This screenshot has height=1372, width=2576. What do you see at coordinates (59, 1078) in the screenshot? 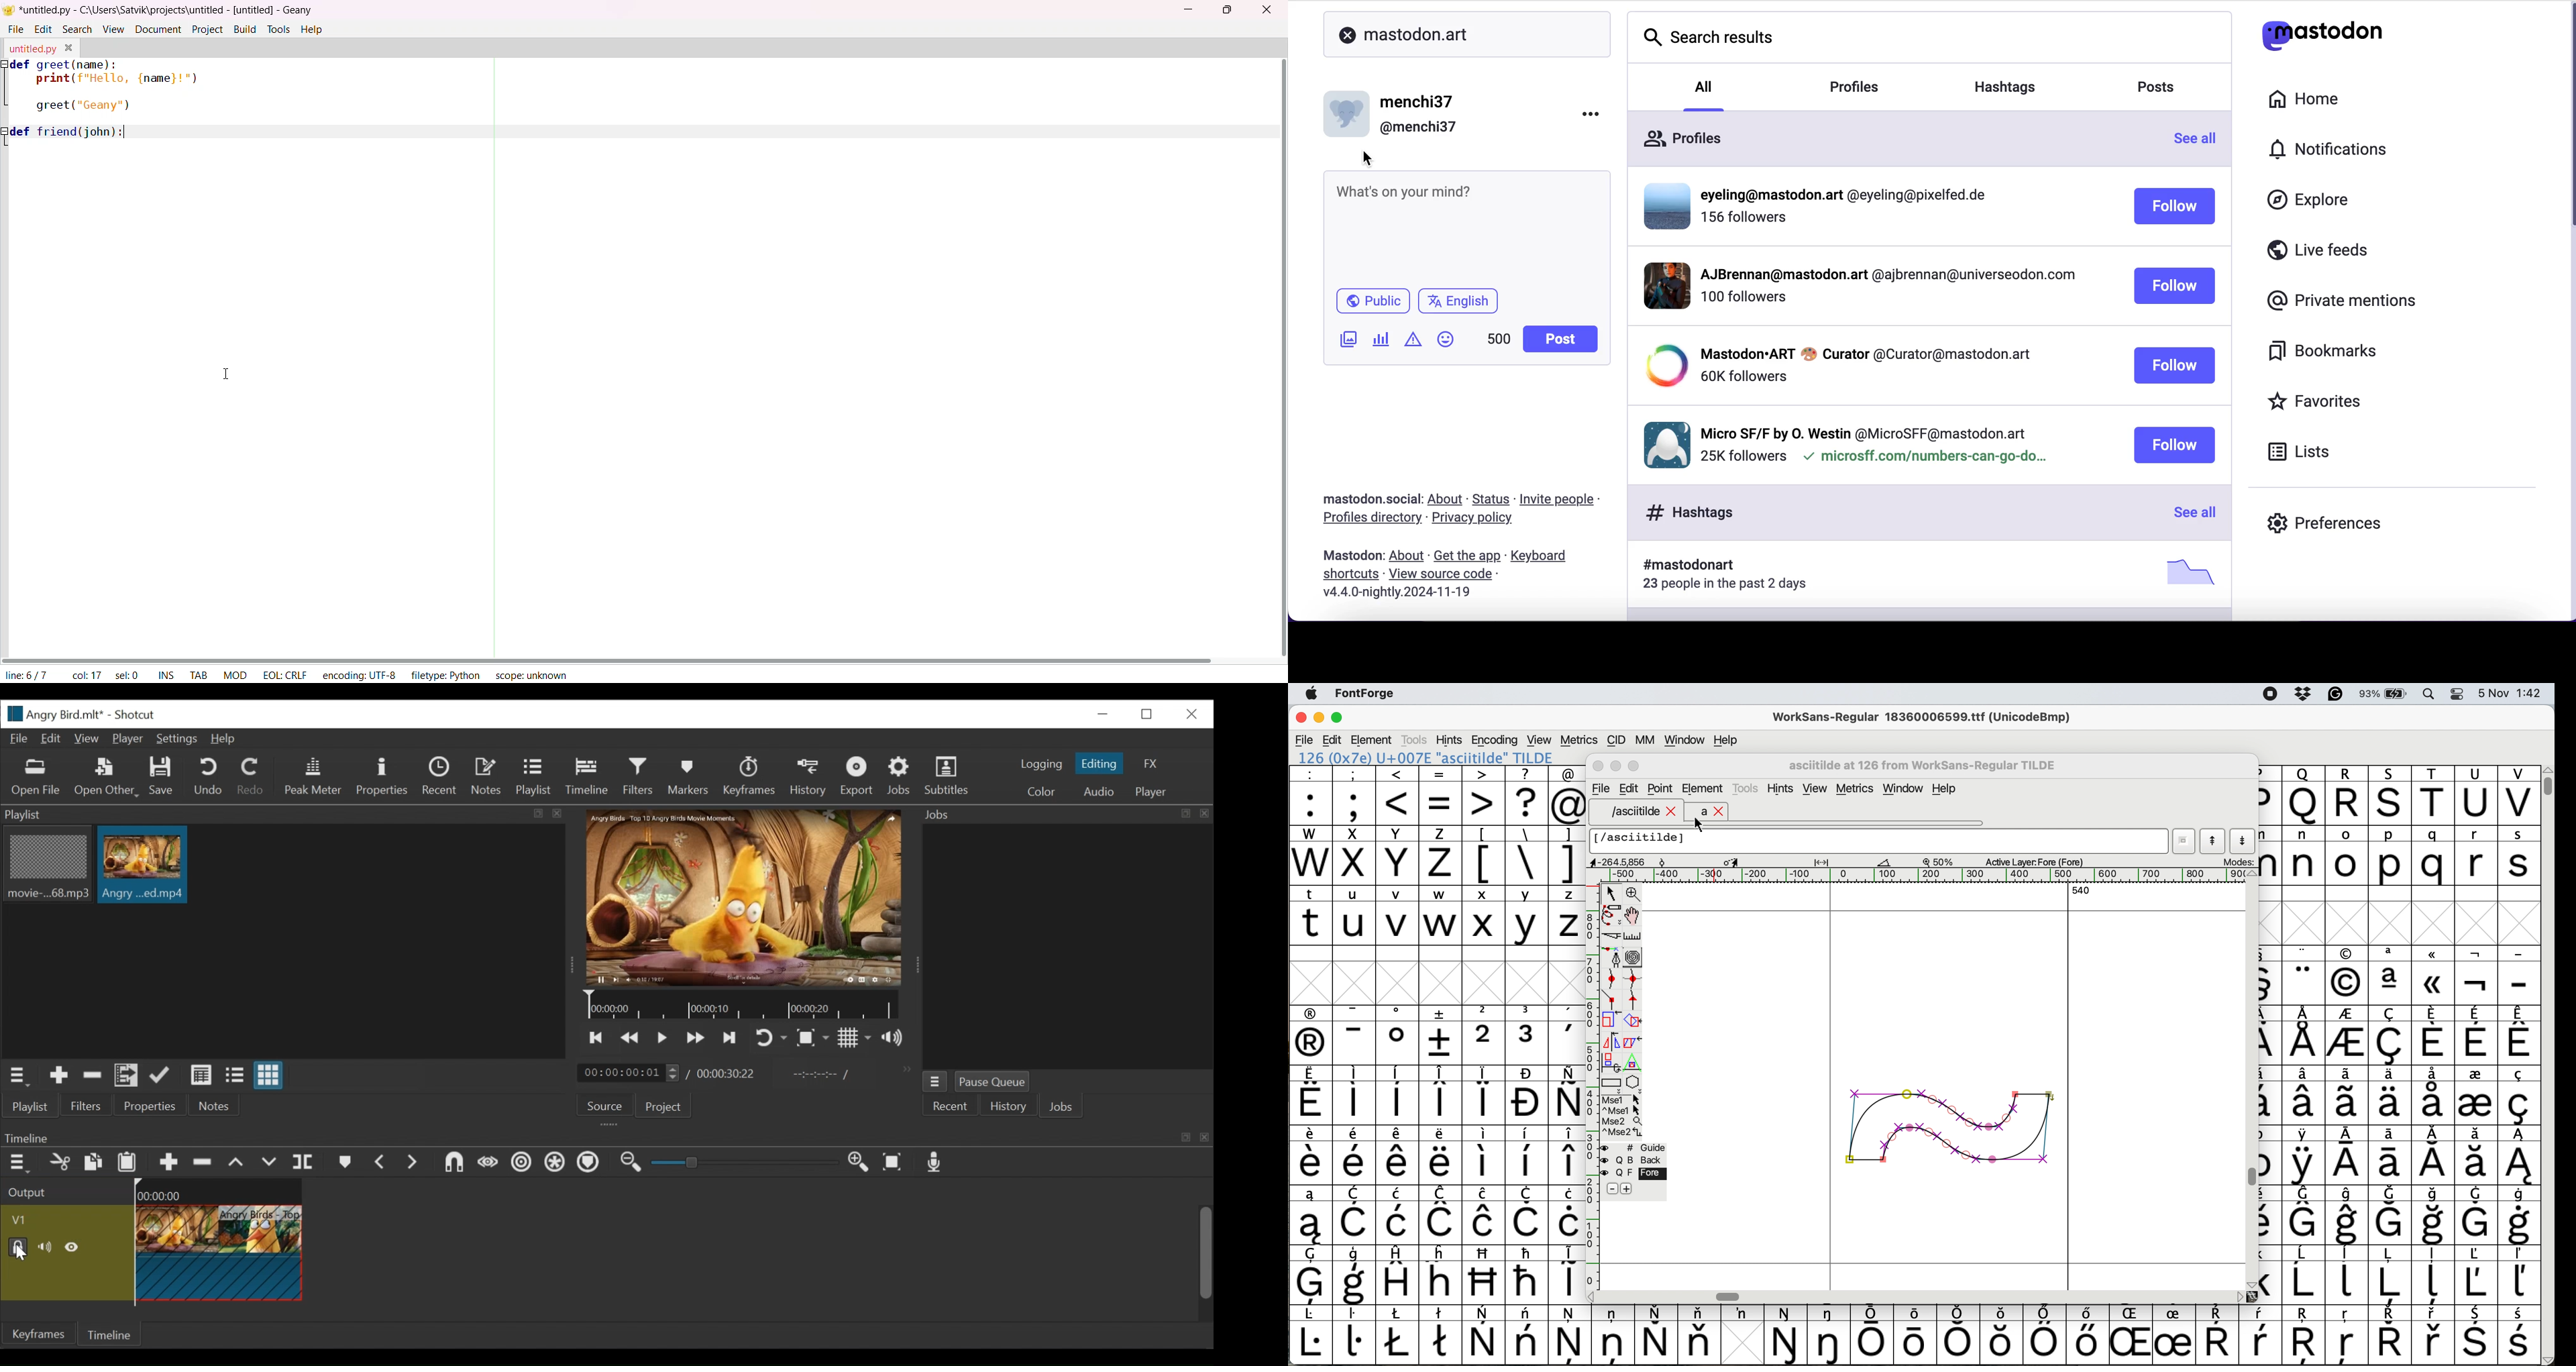
I see `Add the Source to the playlist` at bounding box center [59, 1078].